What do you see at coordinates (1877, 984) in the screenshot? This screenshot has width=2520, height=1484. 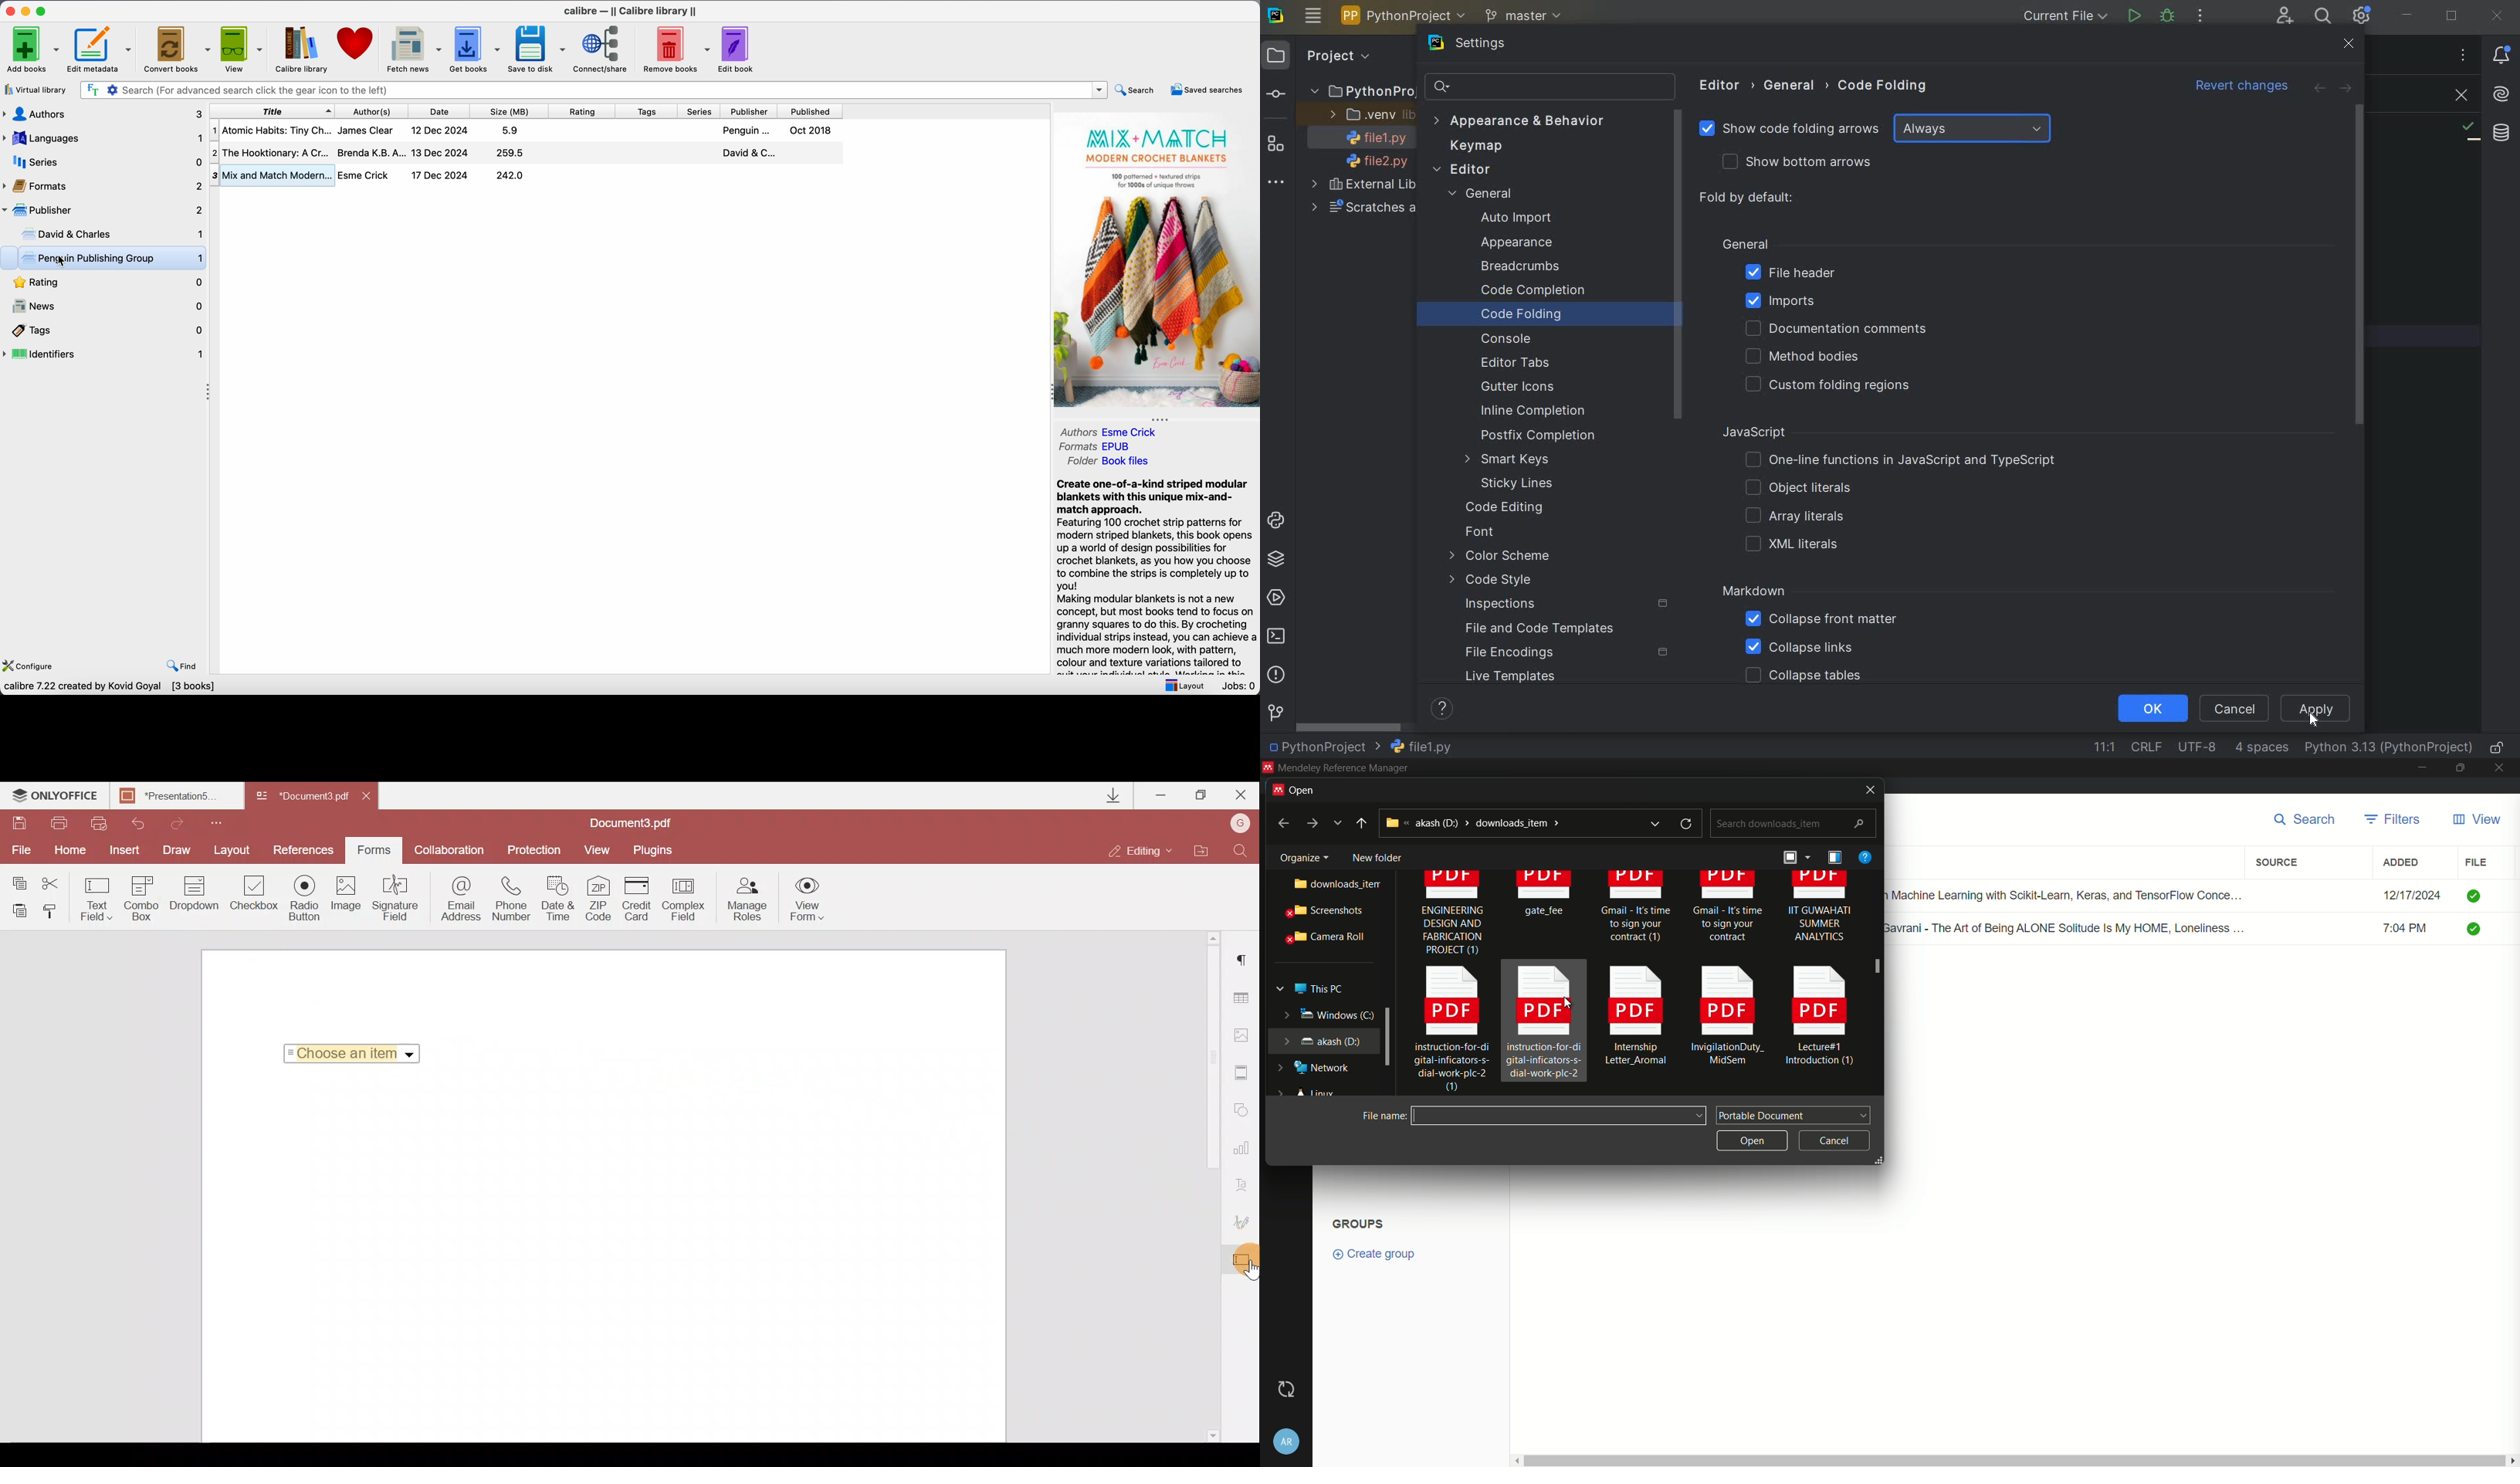 I see `scroll bar` at bounding box center [1877, 984].